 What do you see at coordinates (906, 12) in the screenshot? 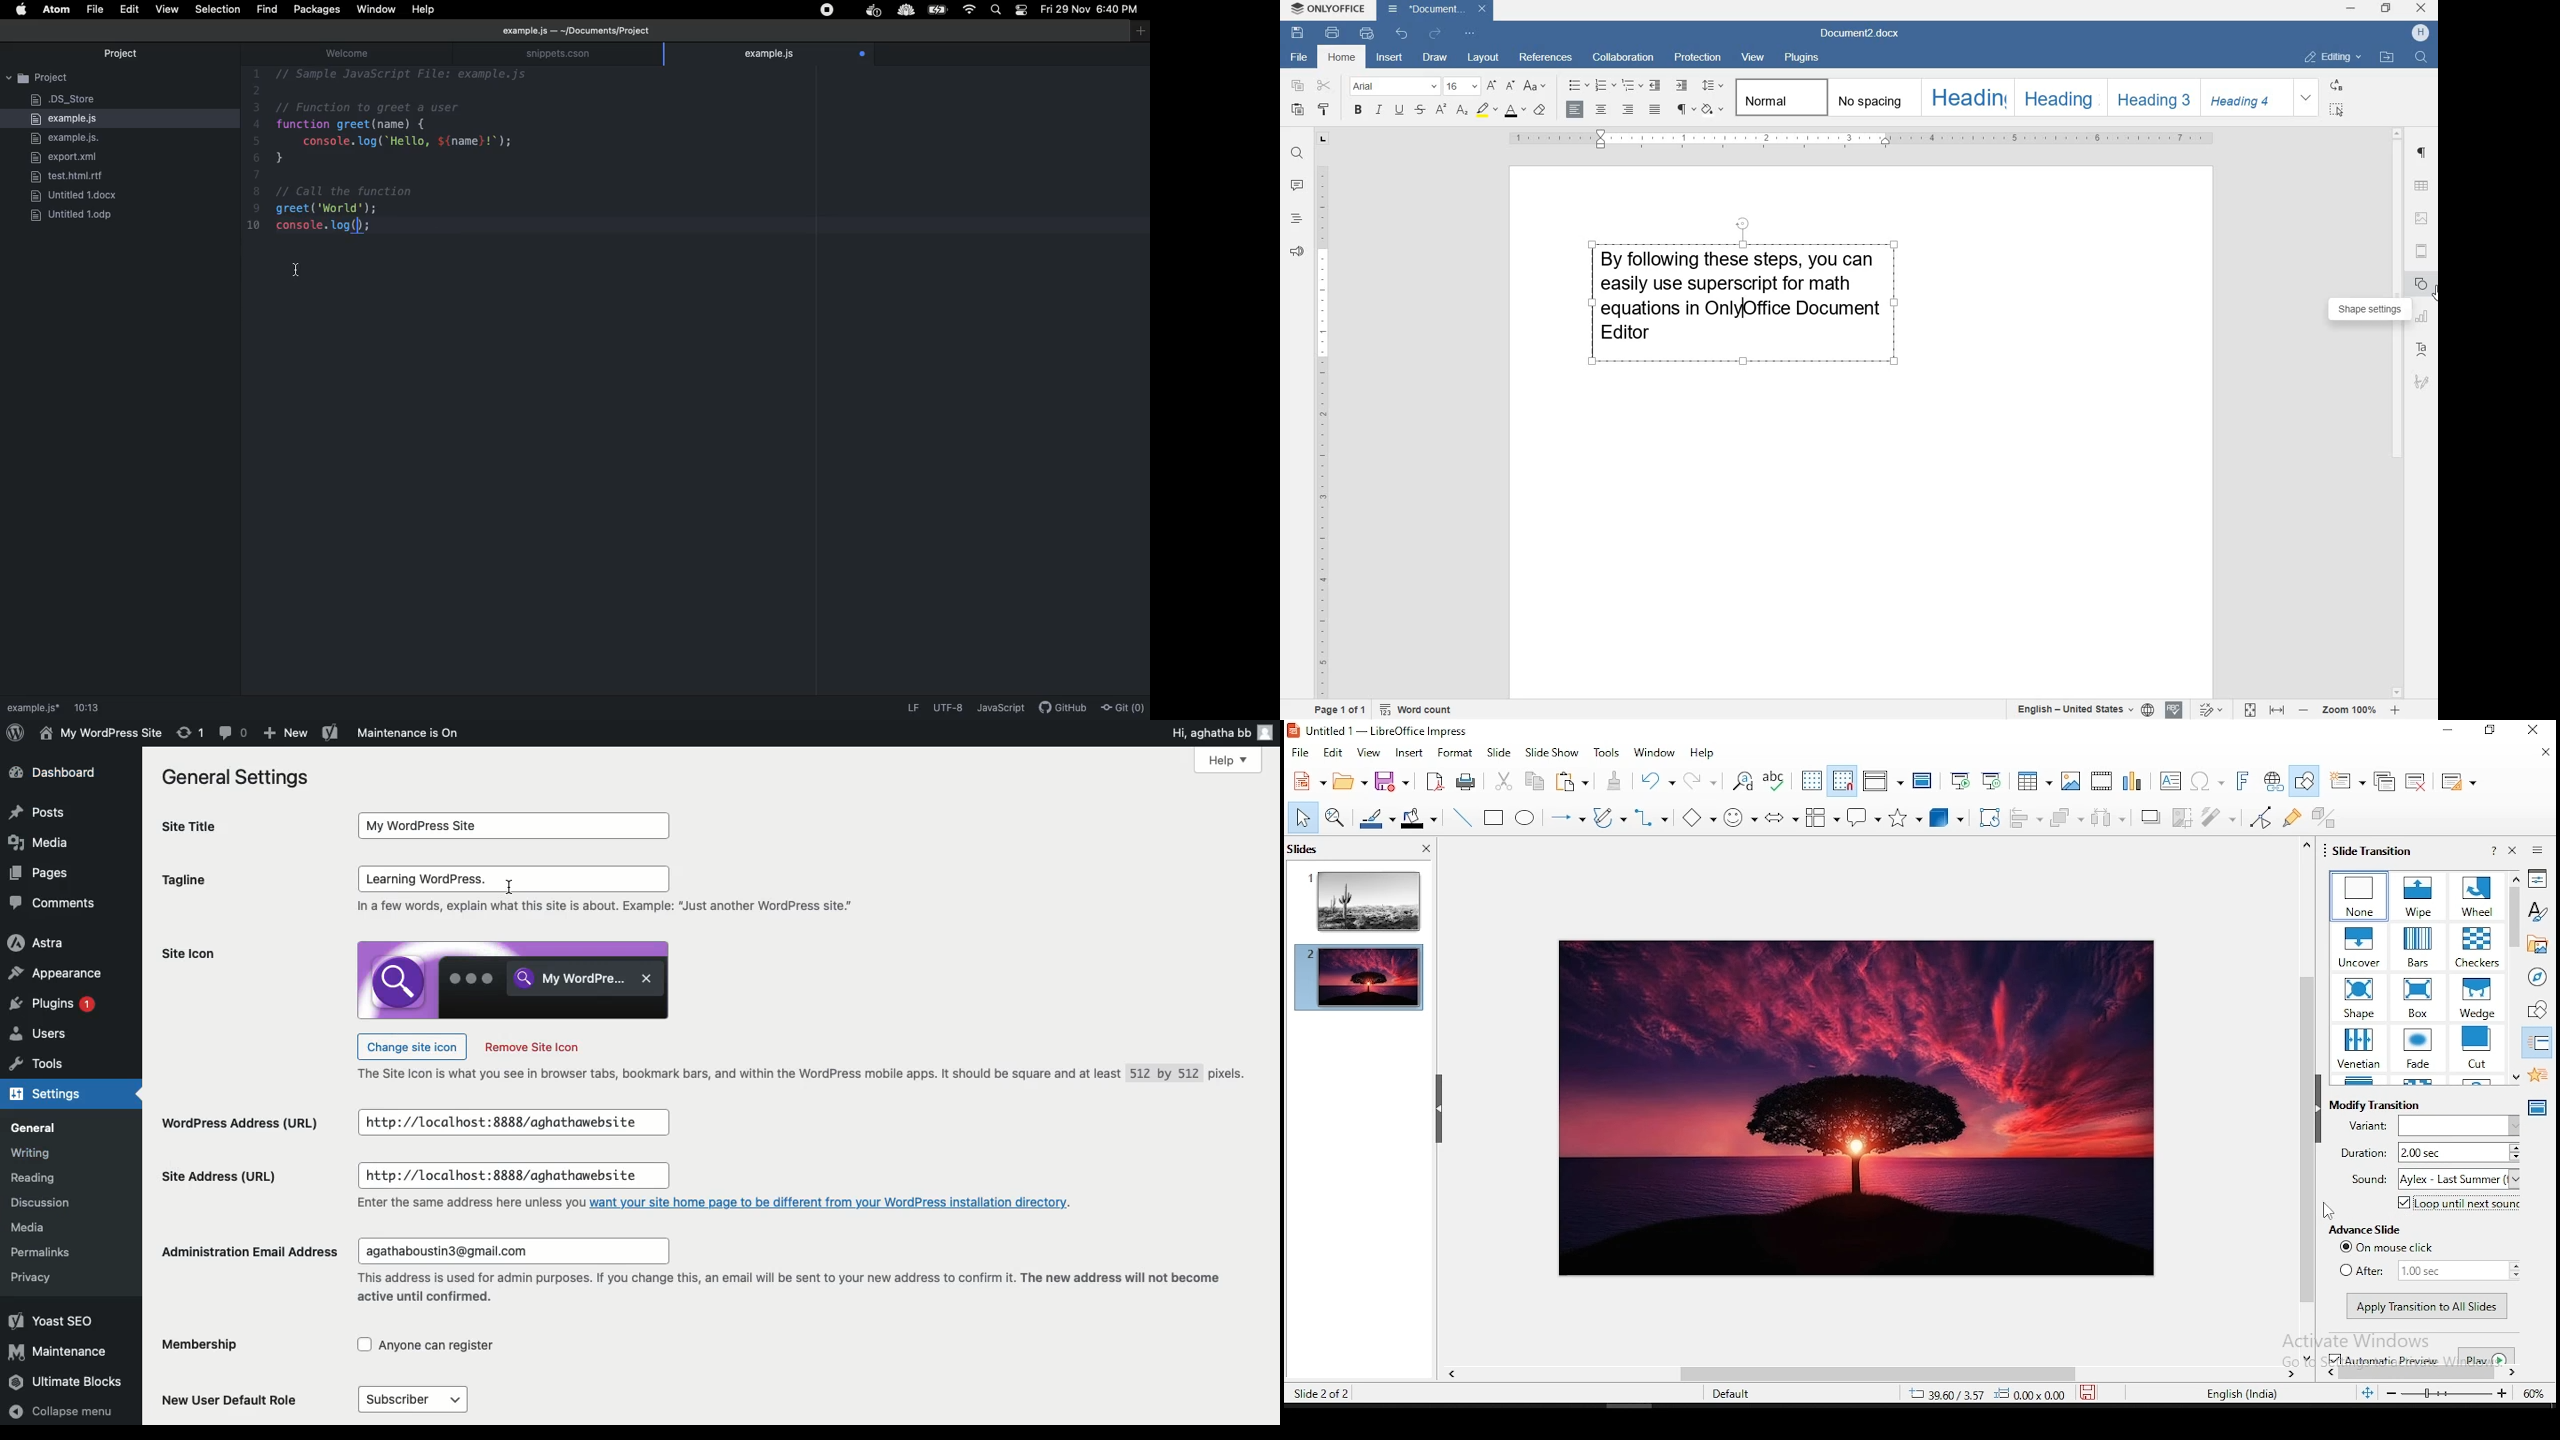
I see `extension` at bounding box center [906, 12].